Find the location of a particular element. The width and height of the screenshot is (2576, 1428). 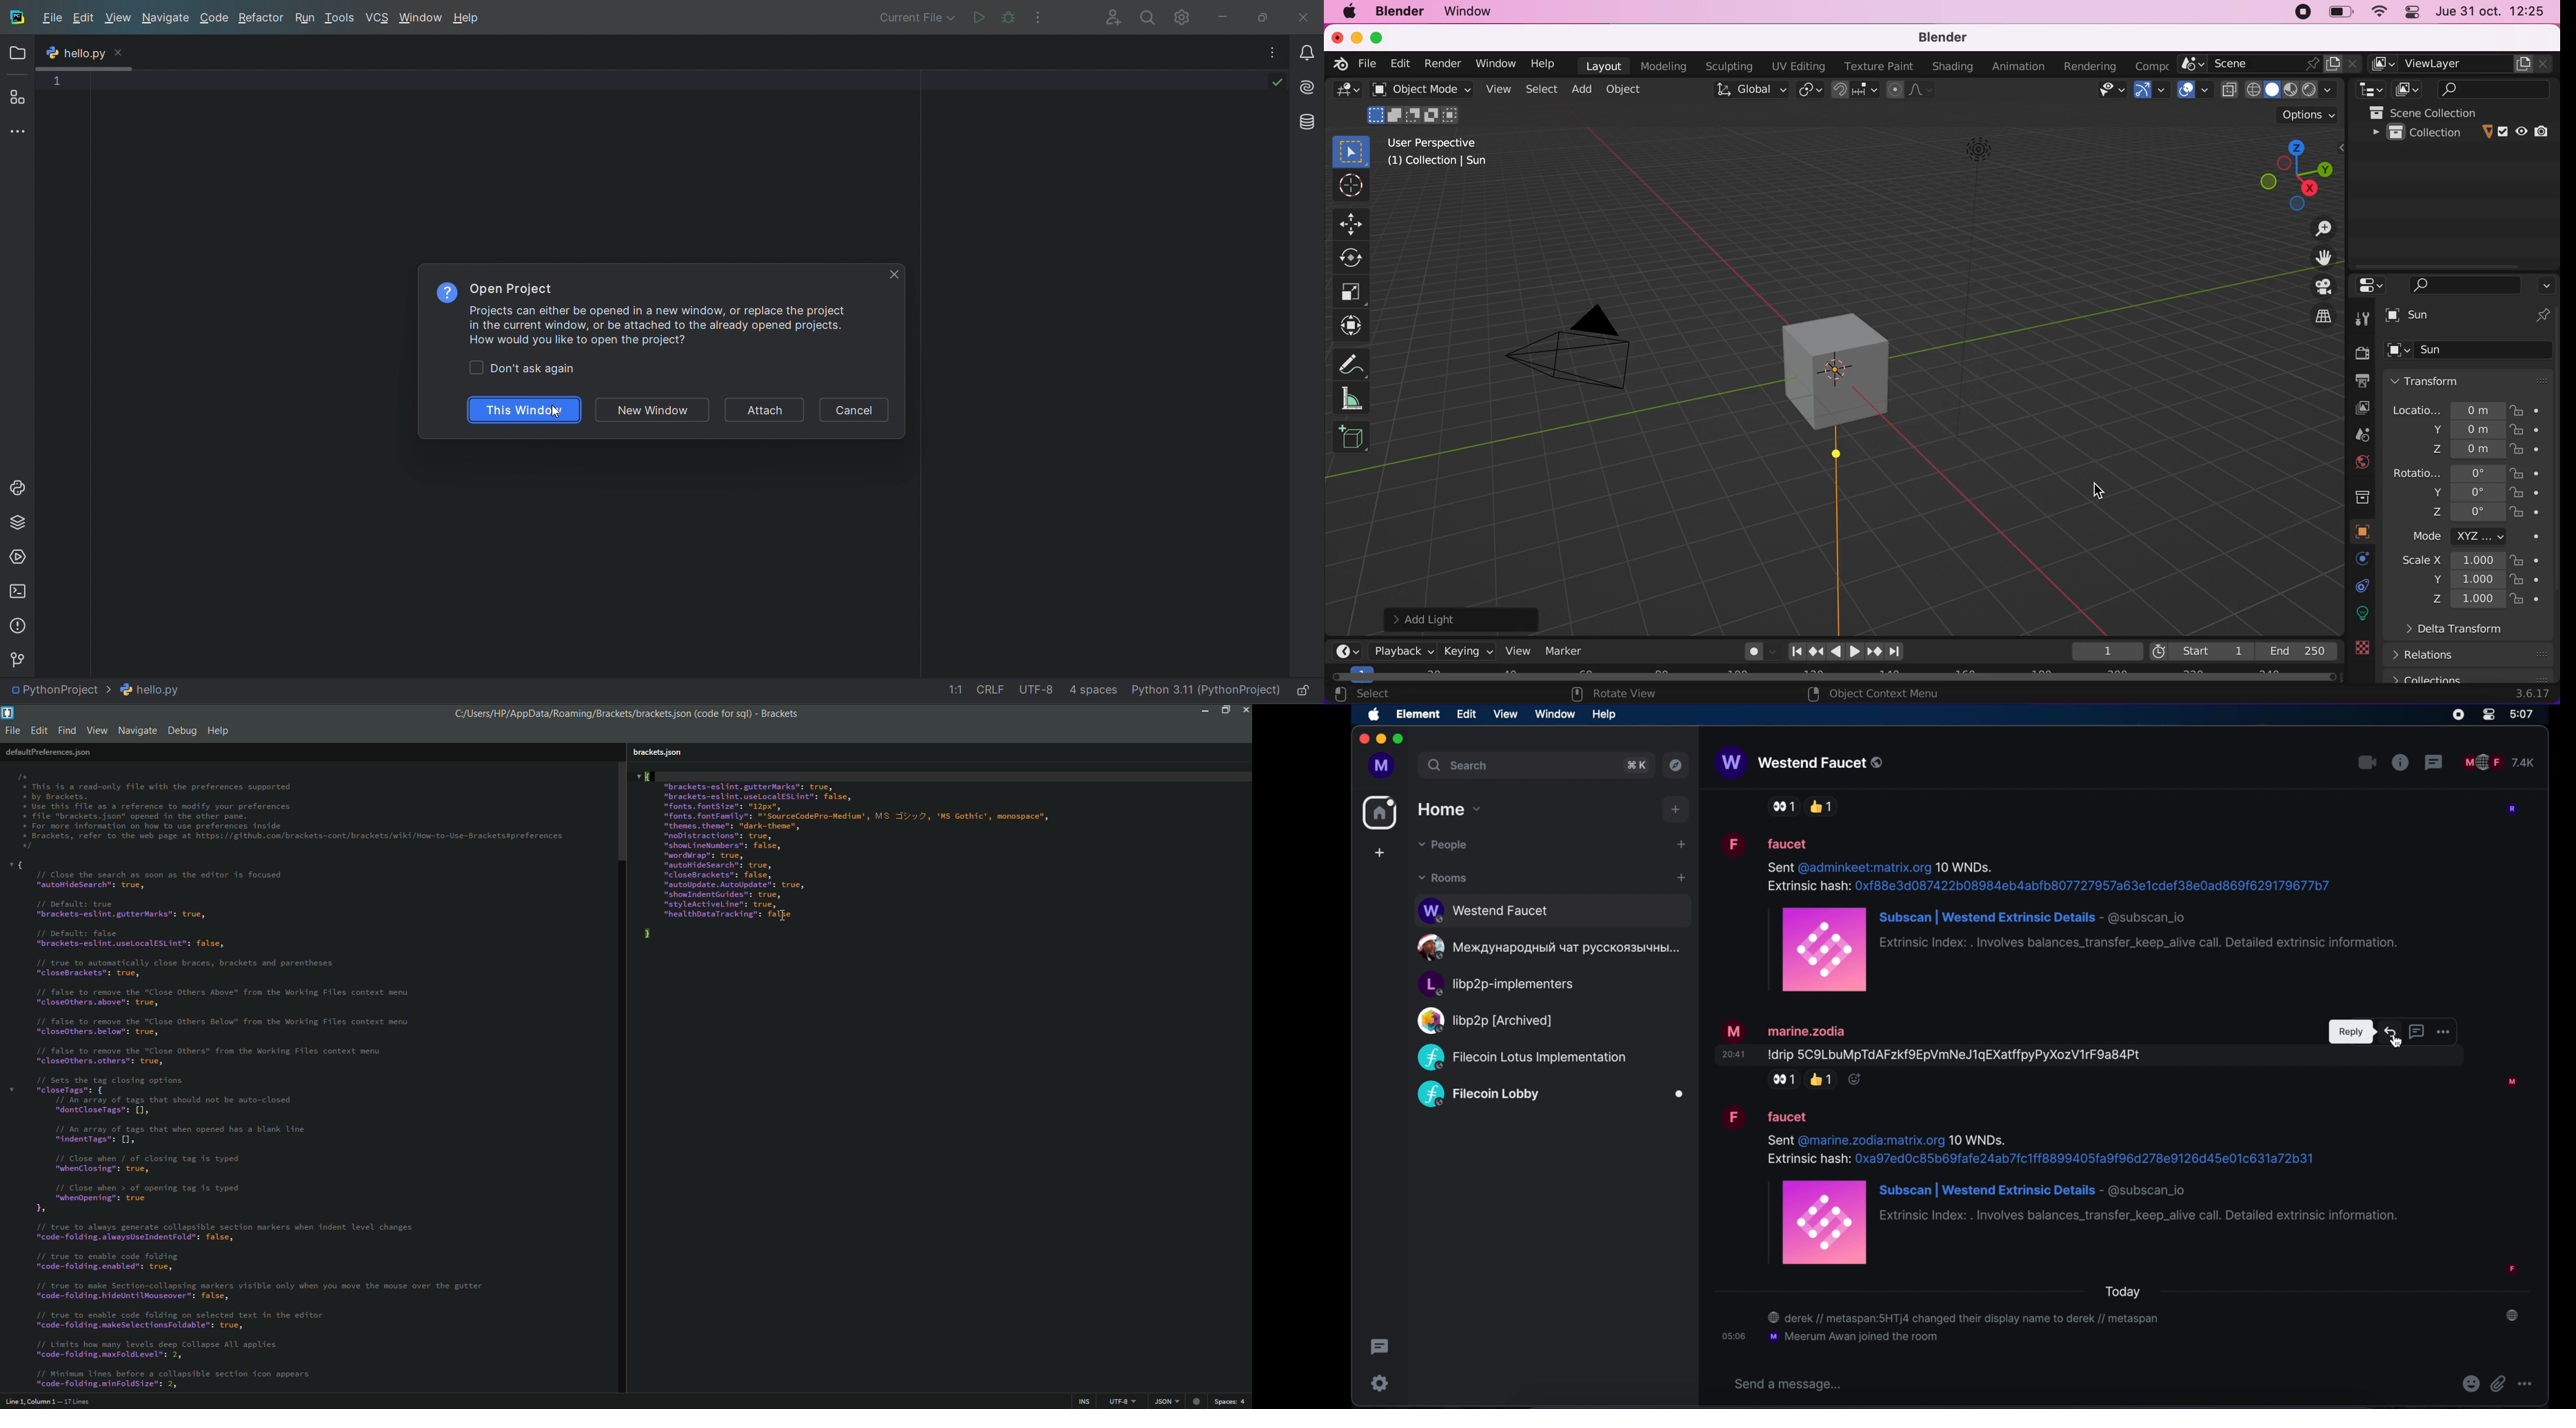

layout is located at coordinates (1600, 65).